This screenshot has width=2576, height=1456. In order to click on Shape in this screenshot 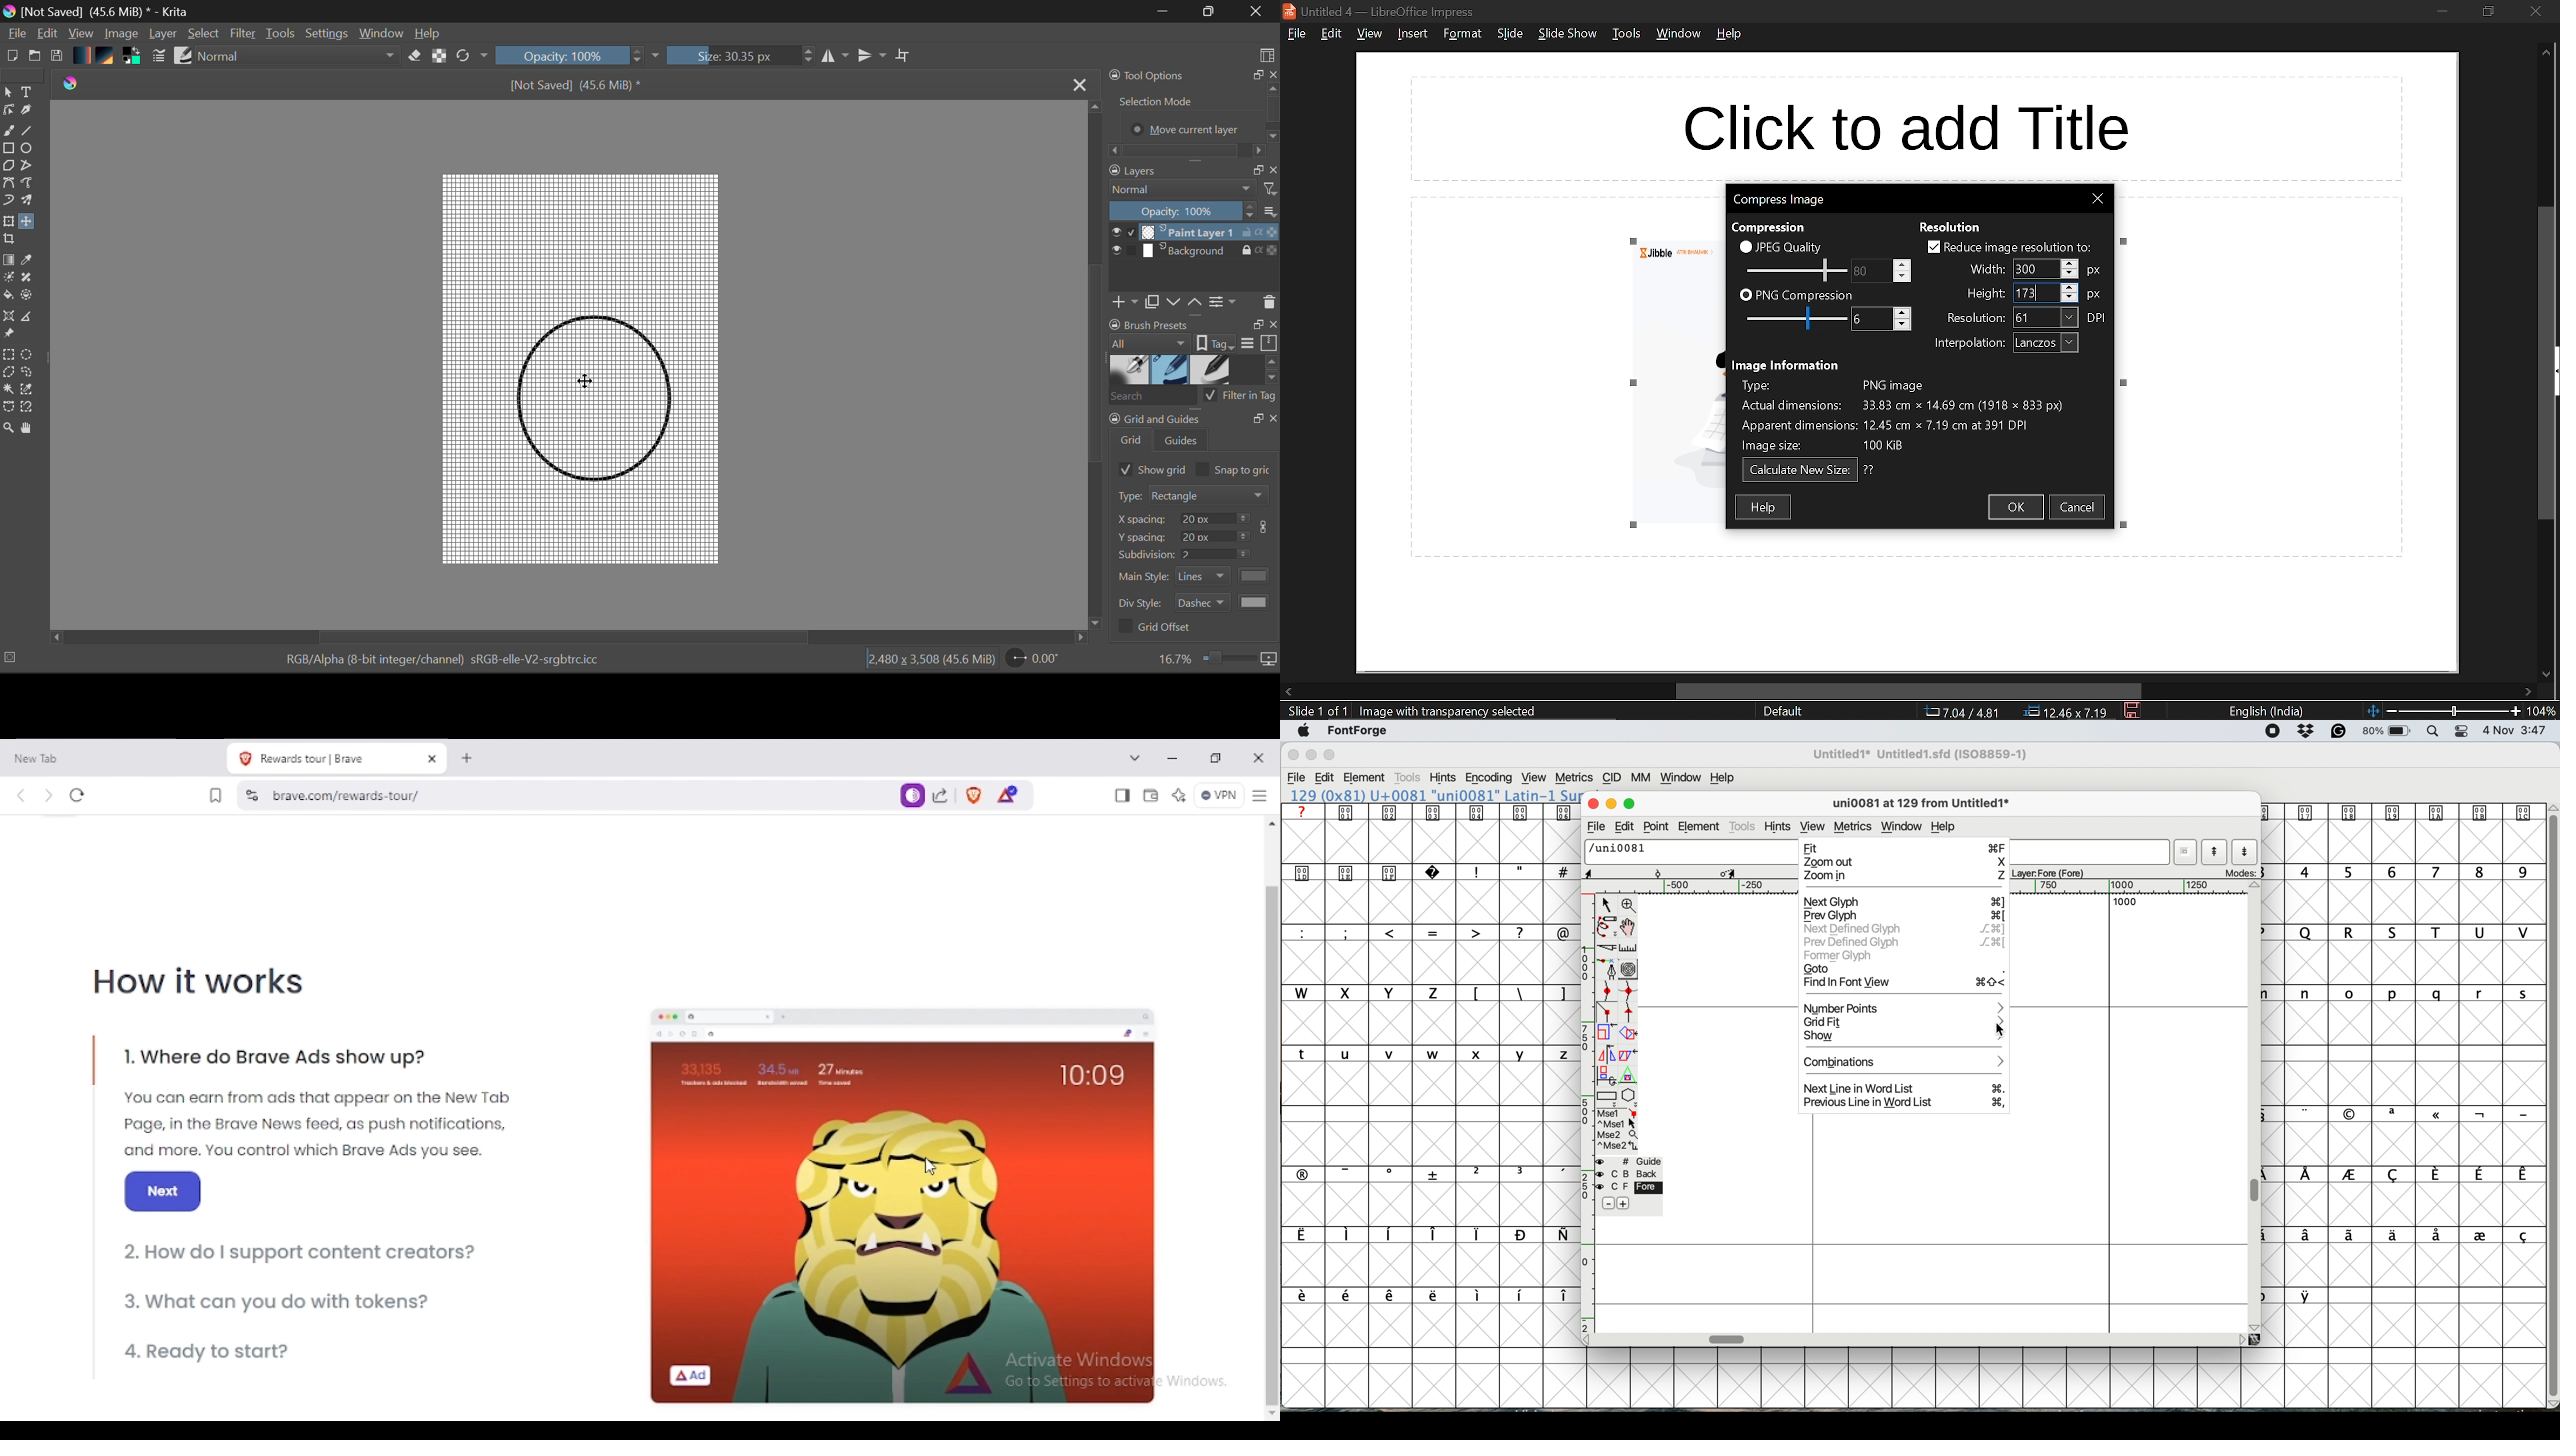, I will do `click(595, 397)`.